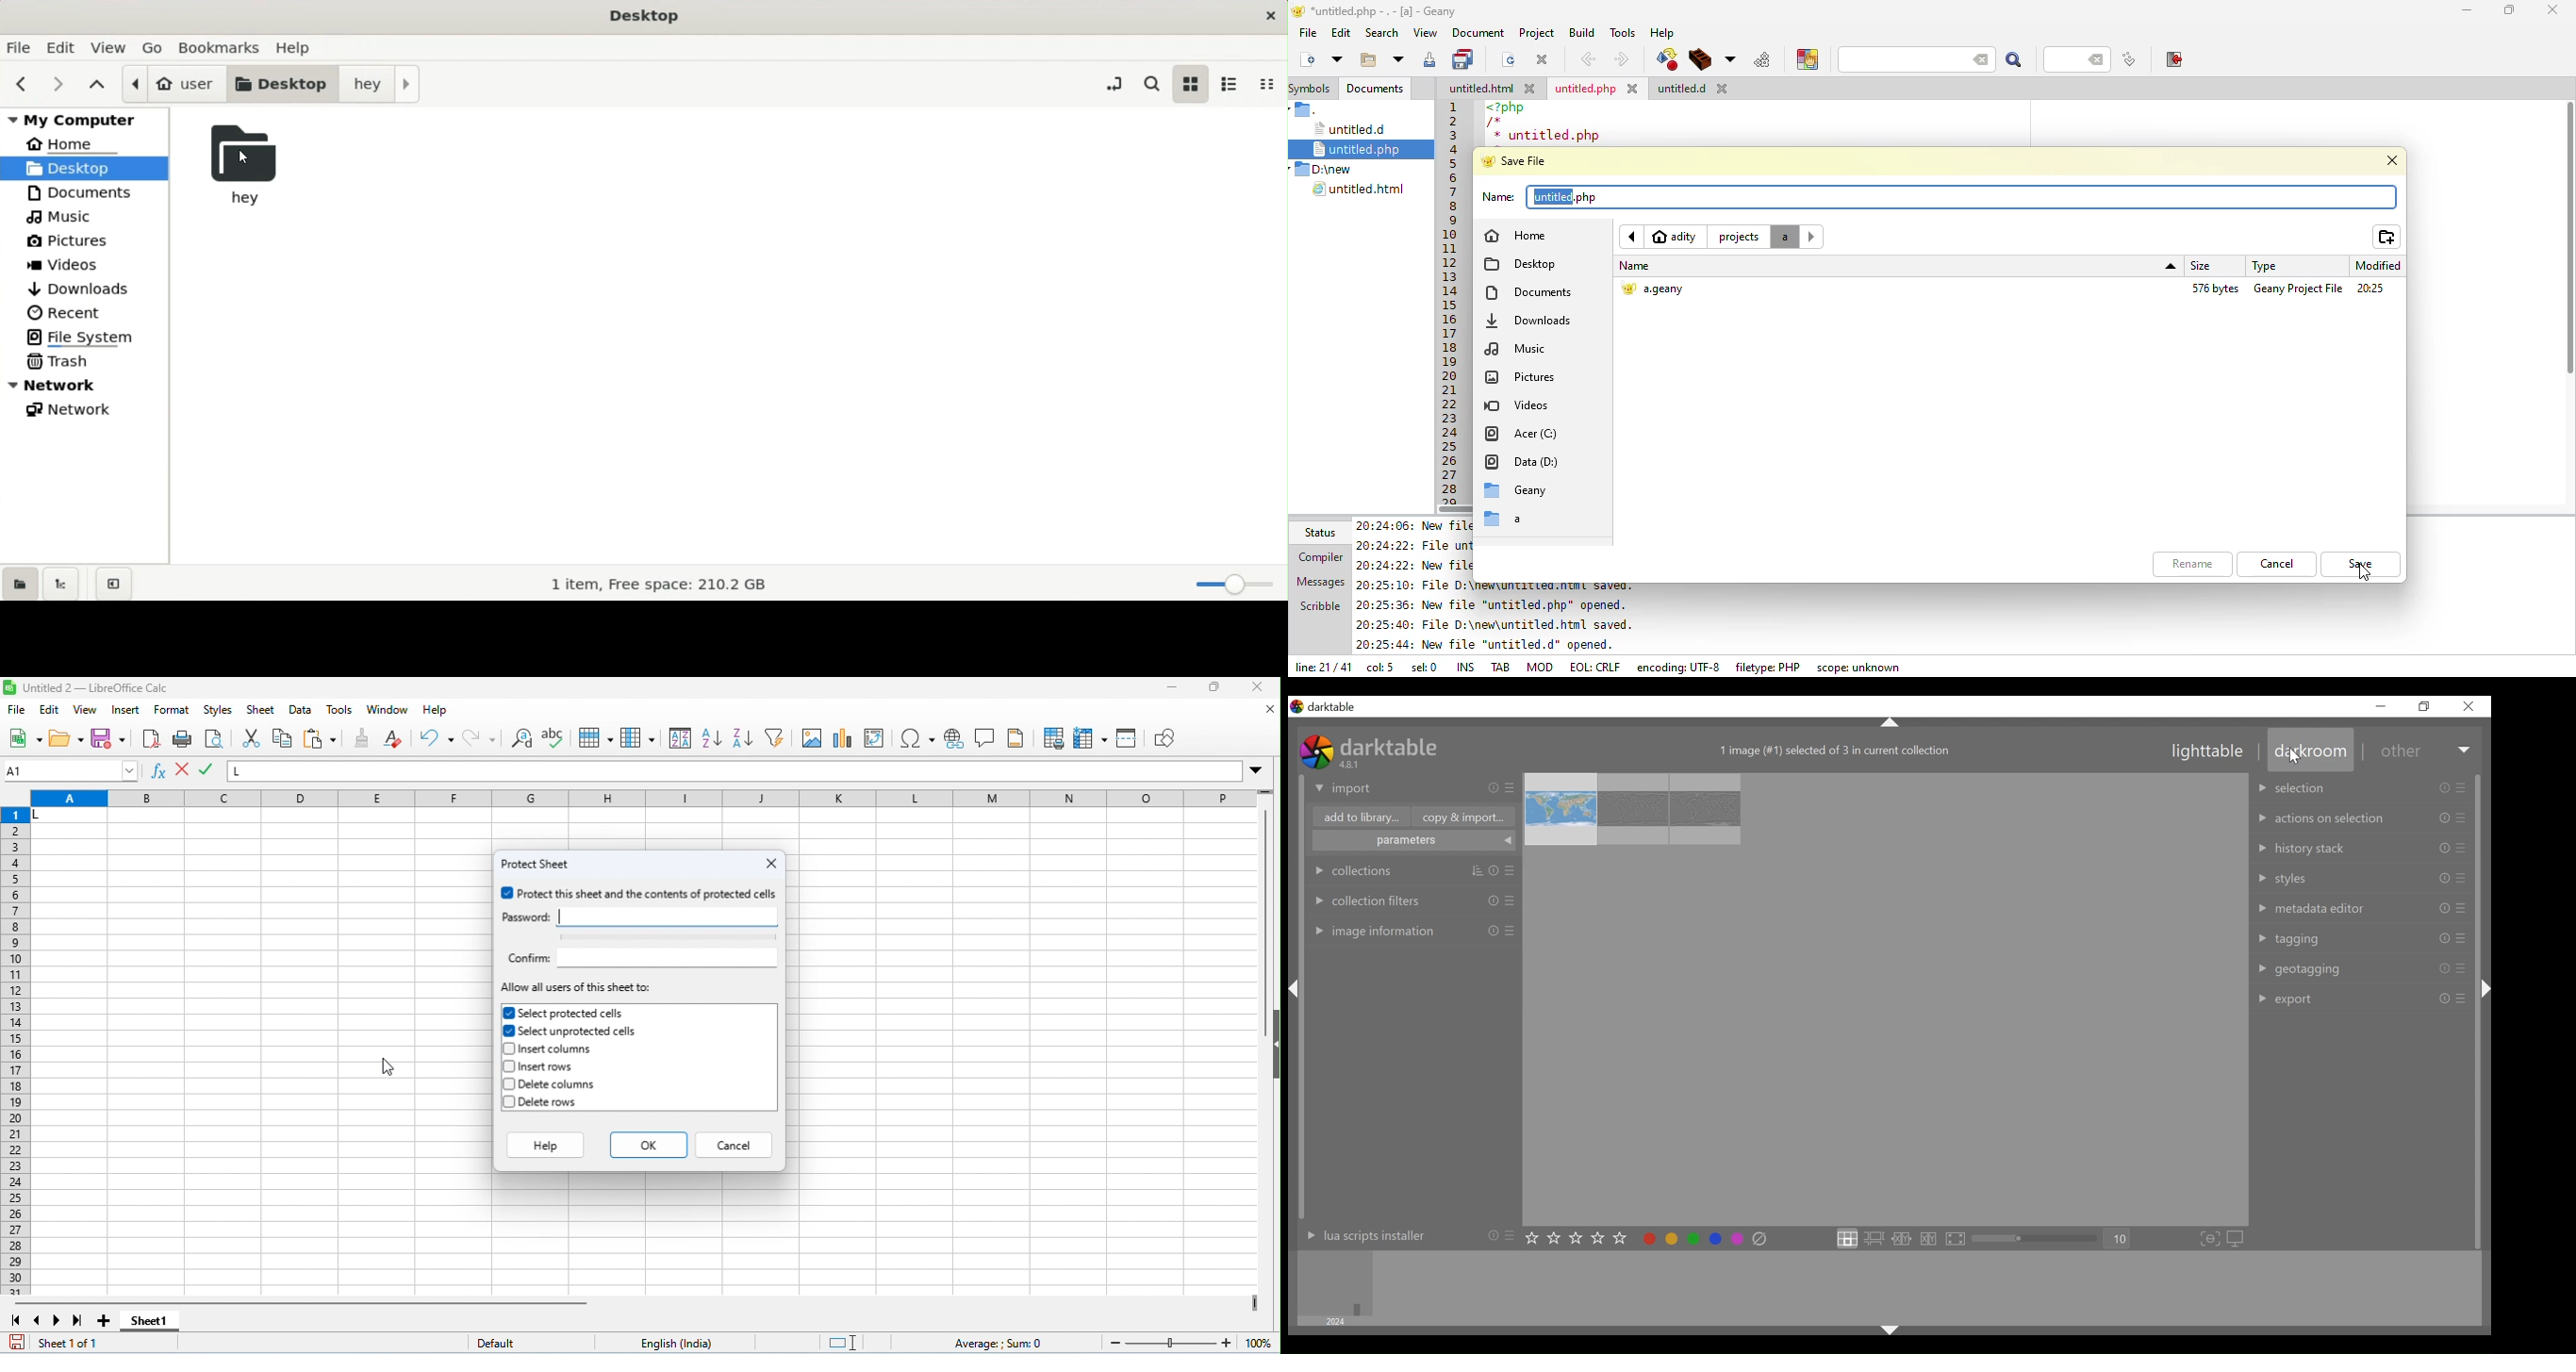  I want to click on drag to view rows, so click(1266, 791).